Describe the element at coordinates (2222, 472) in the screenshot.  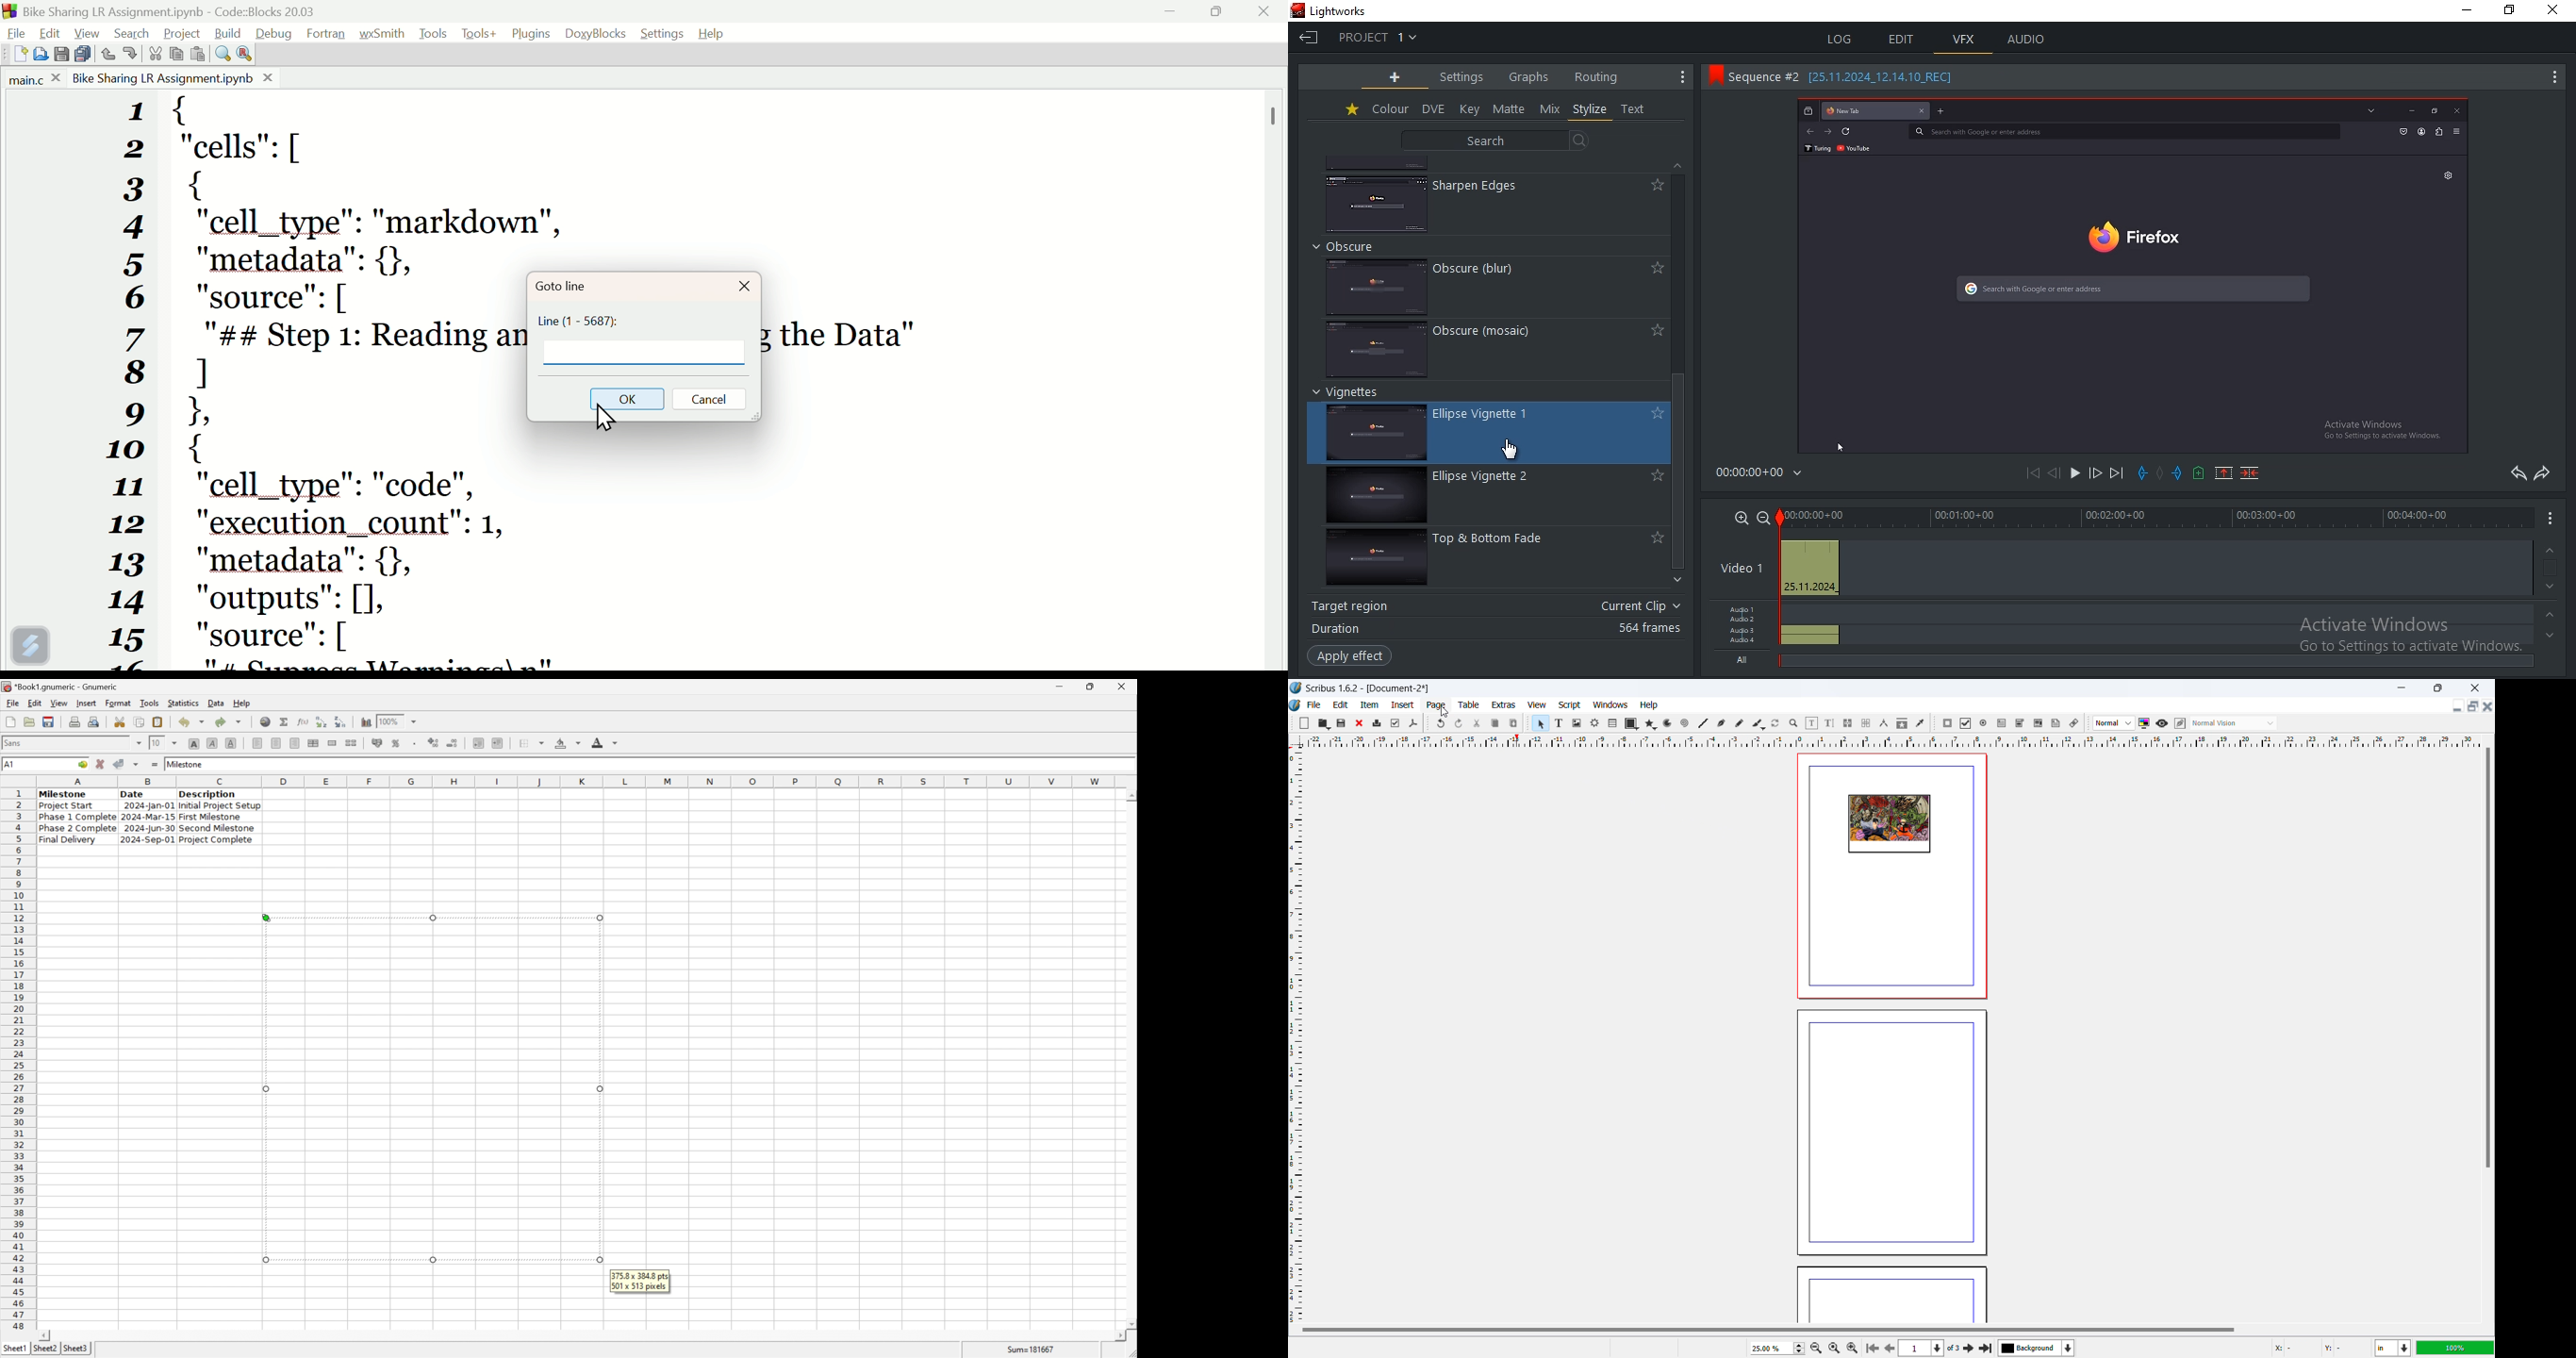
I see `` at that location.